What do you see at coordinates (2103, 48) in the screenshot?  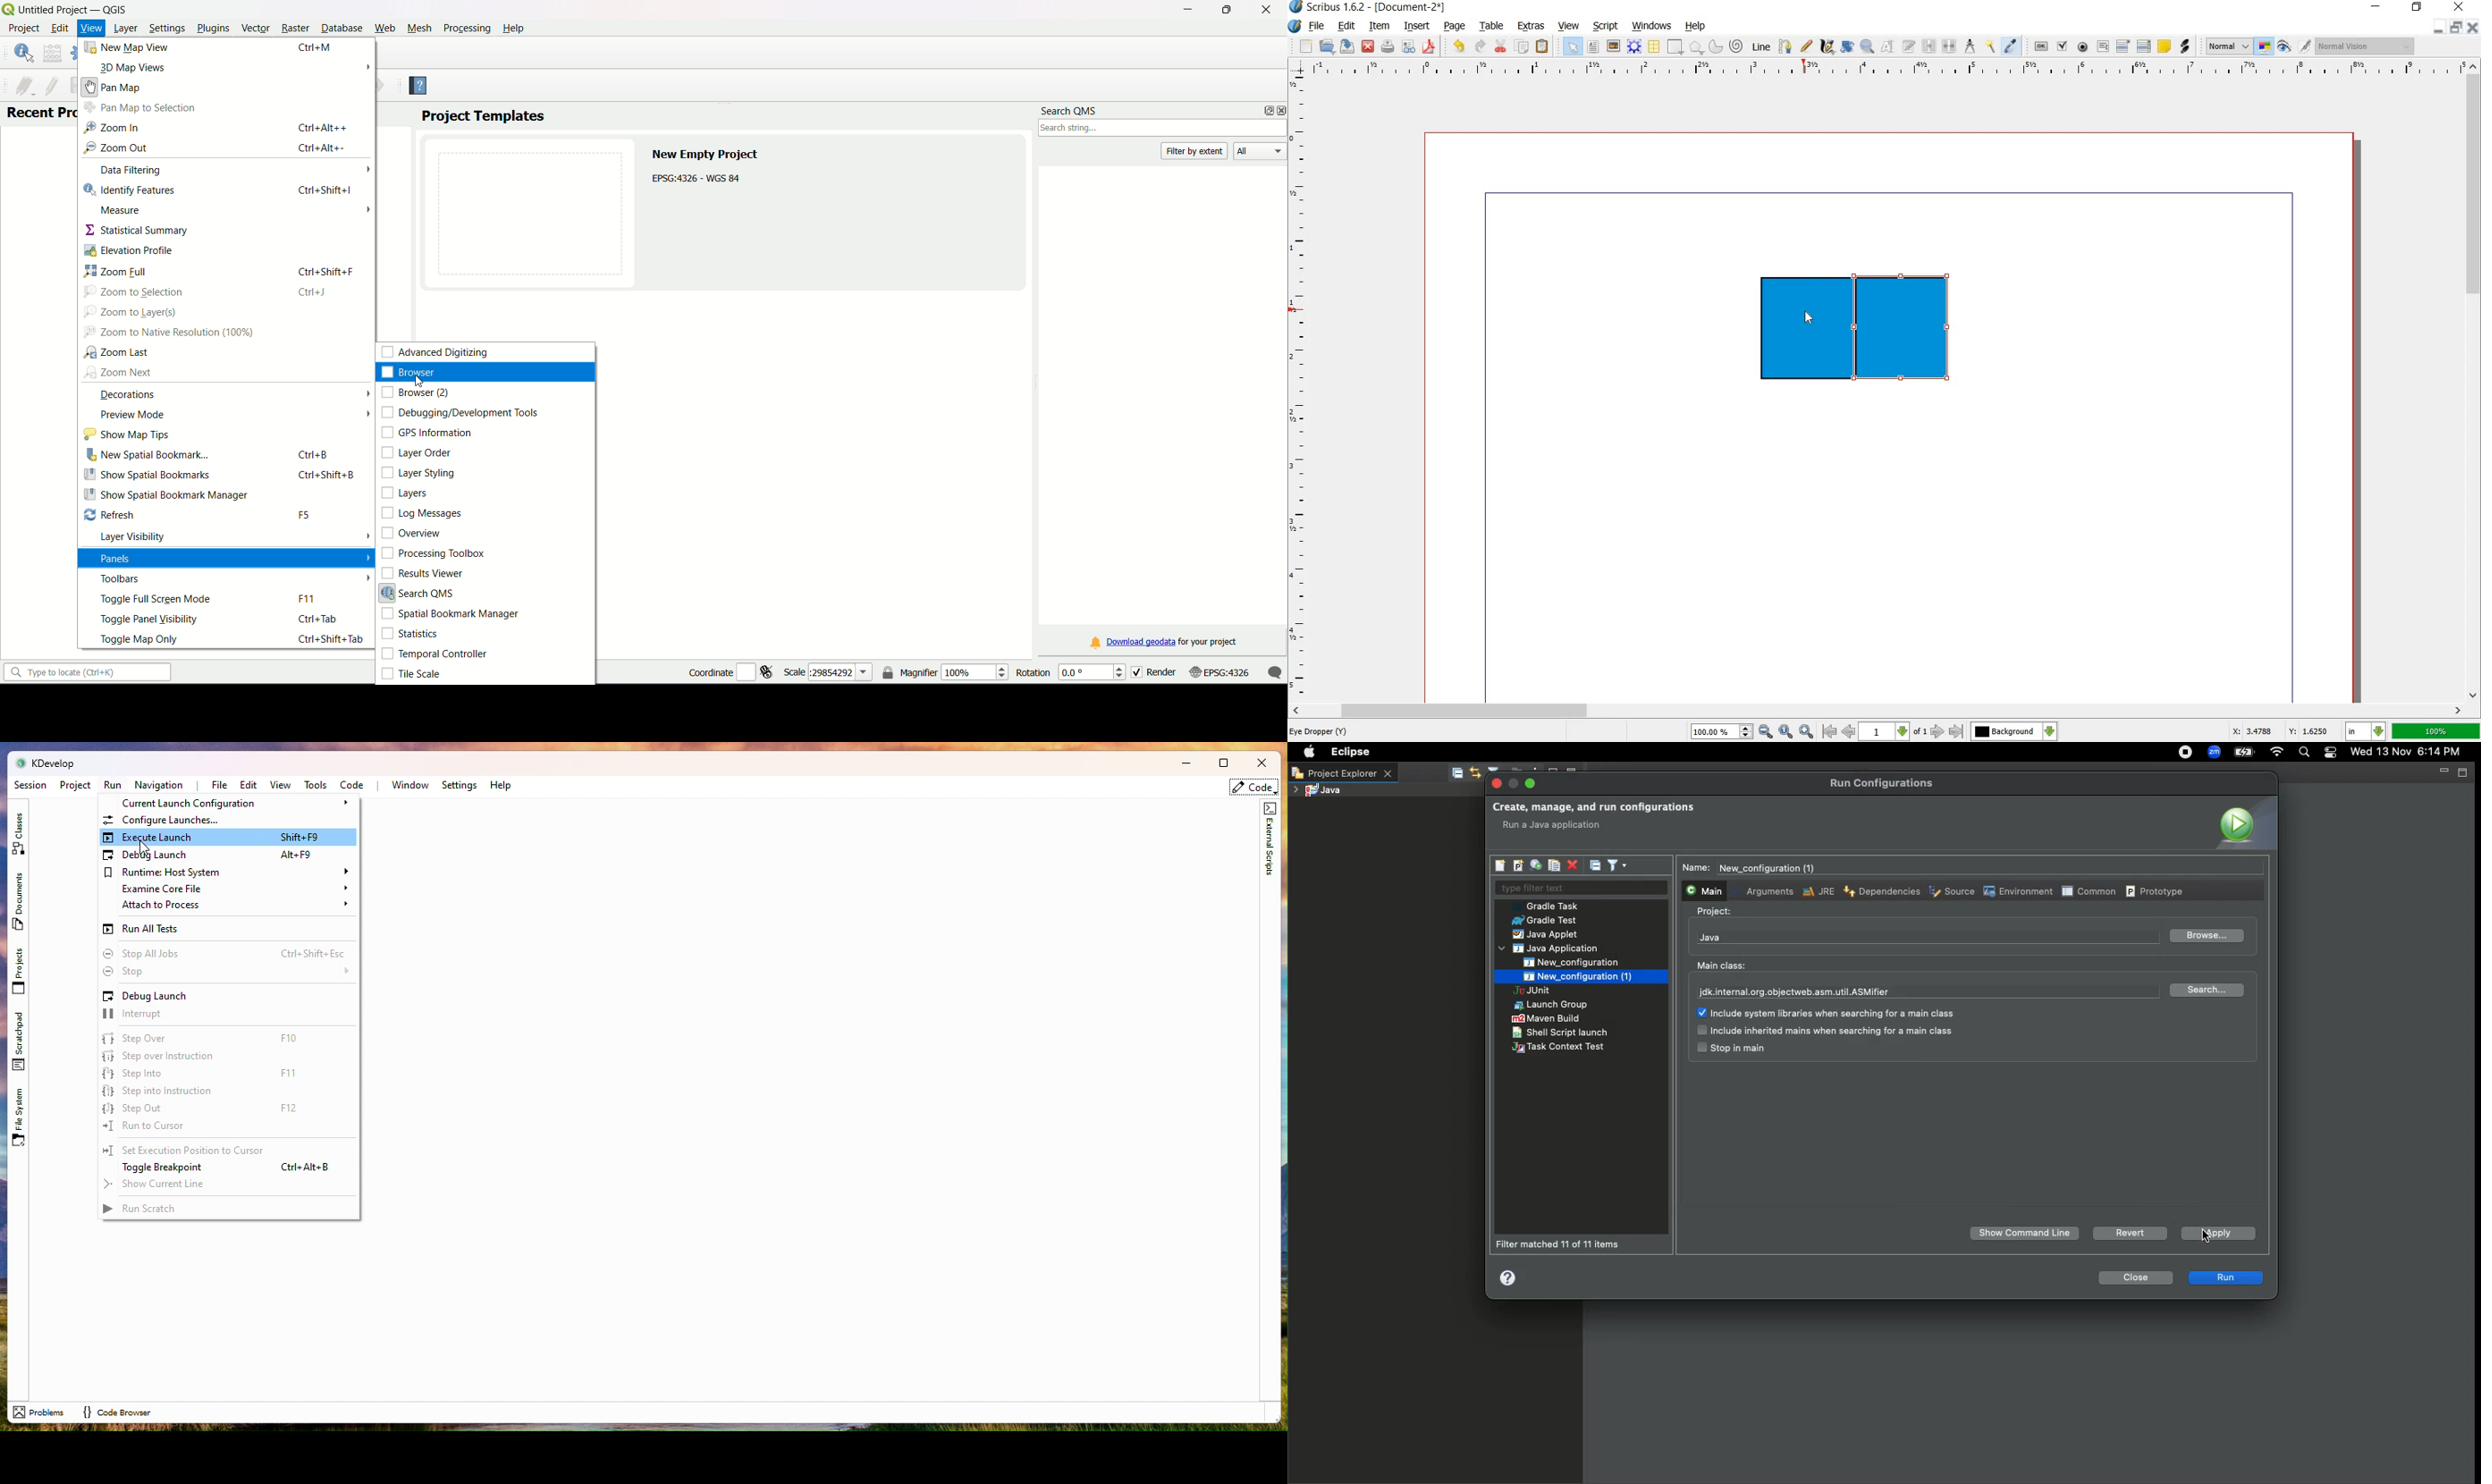 I see `pdf text field` at bounding box center [2103, 48].